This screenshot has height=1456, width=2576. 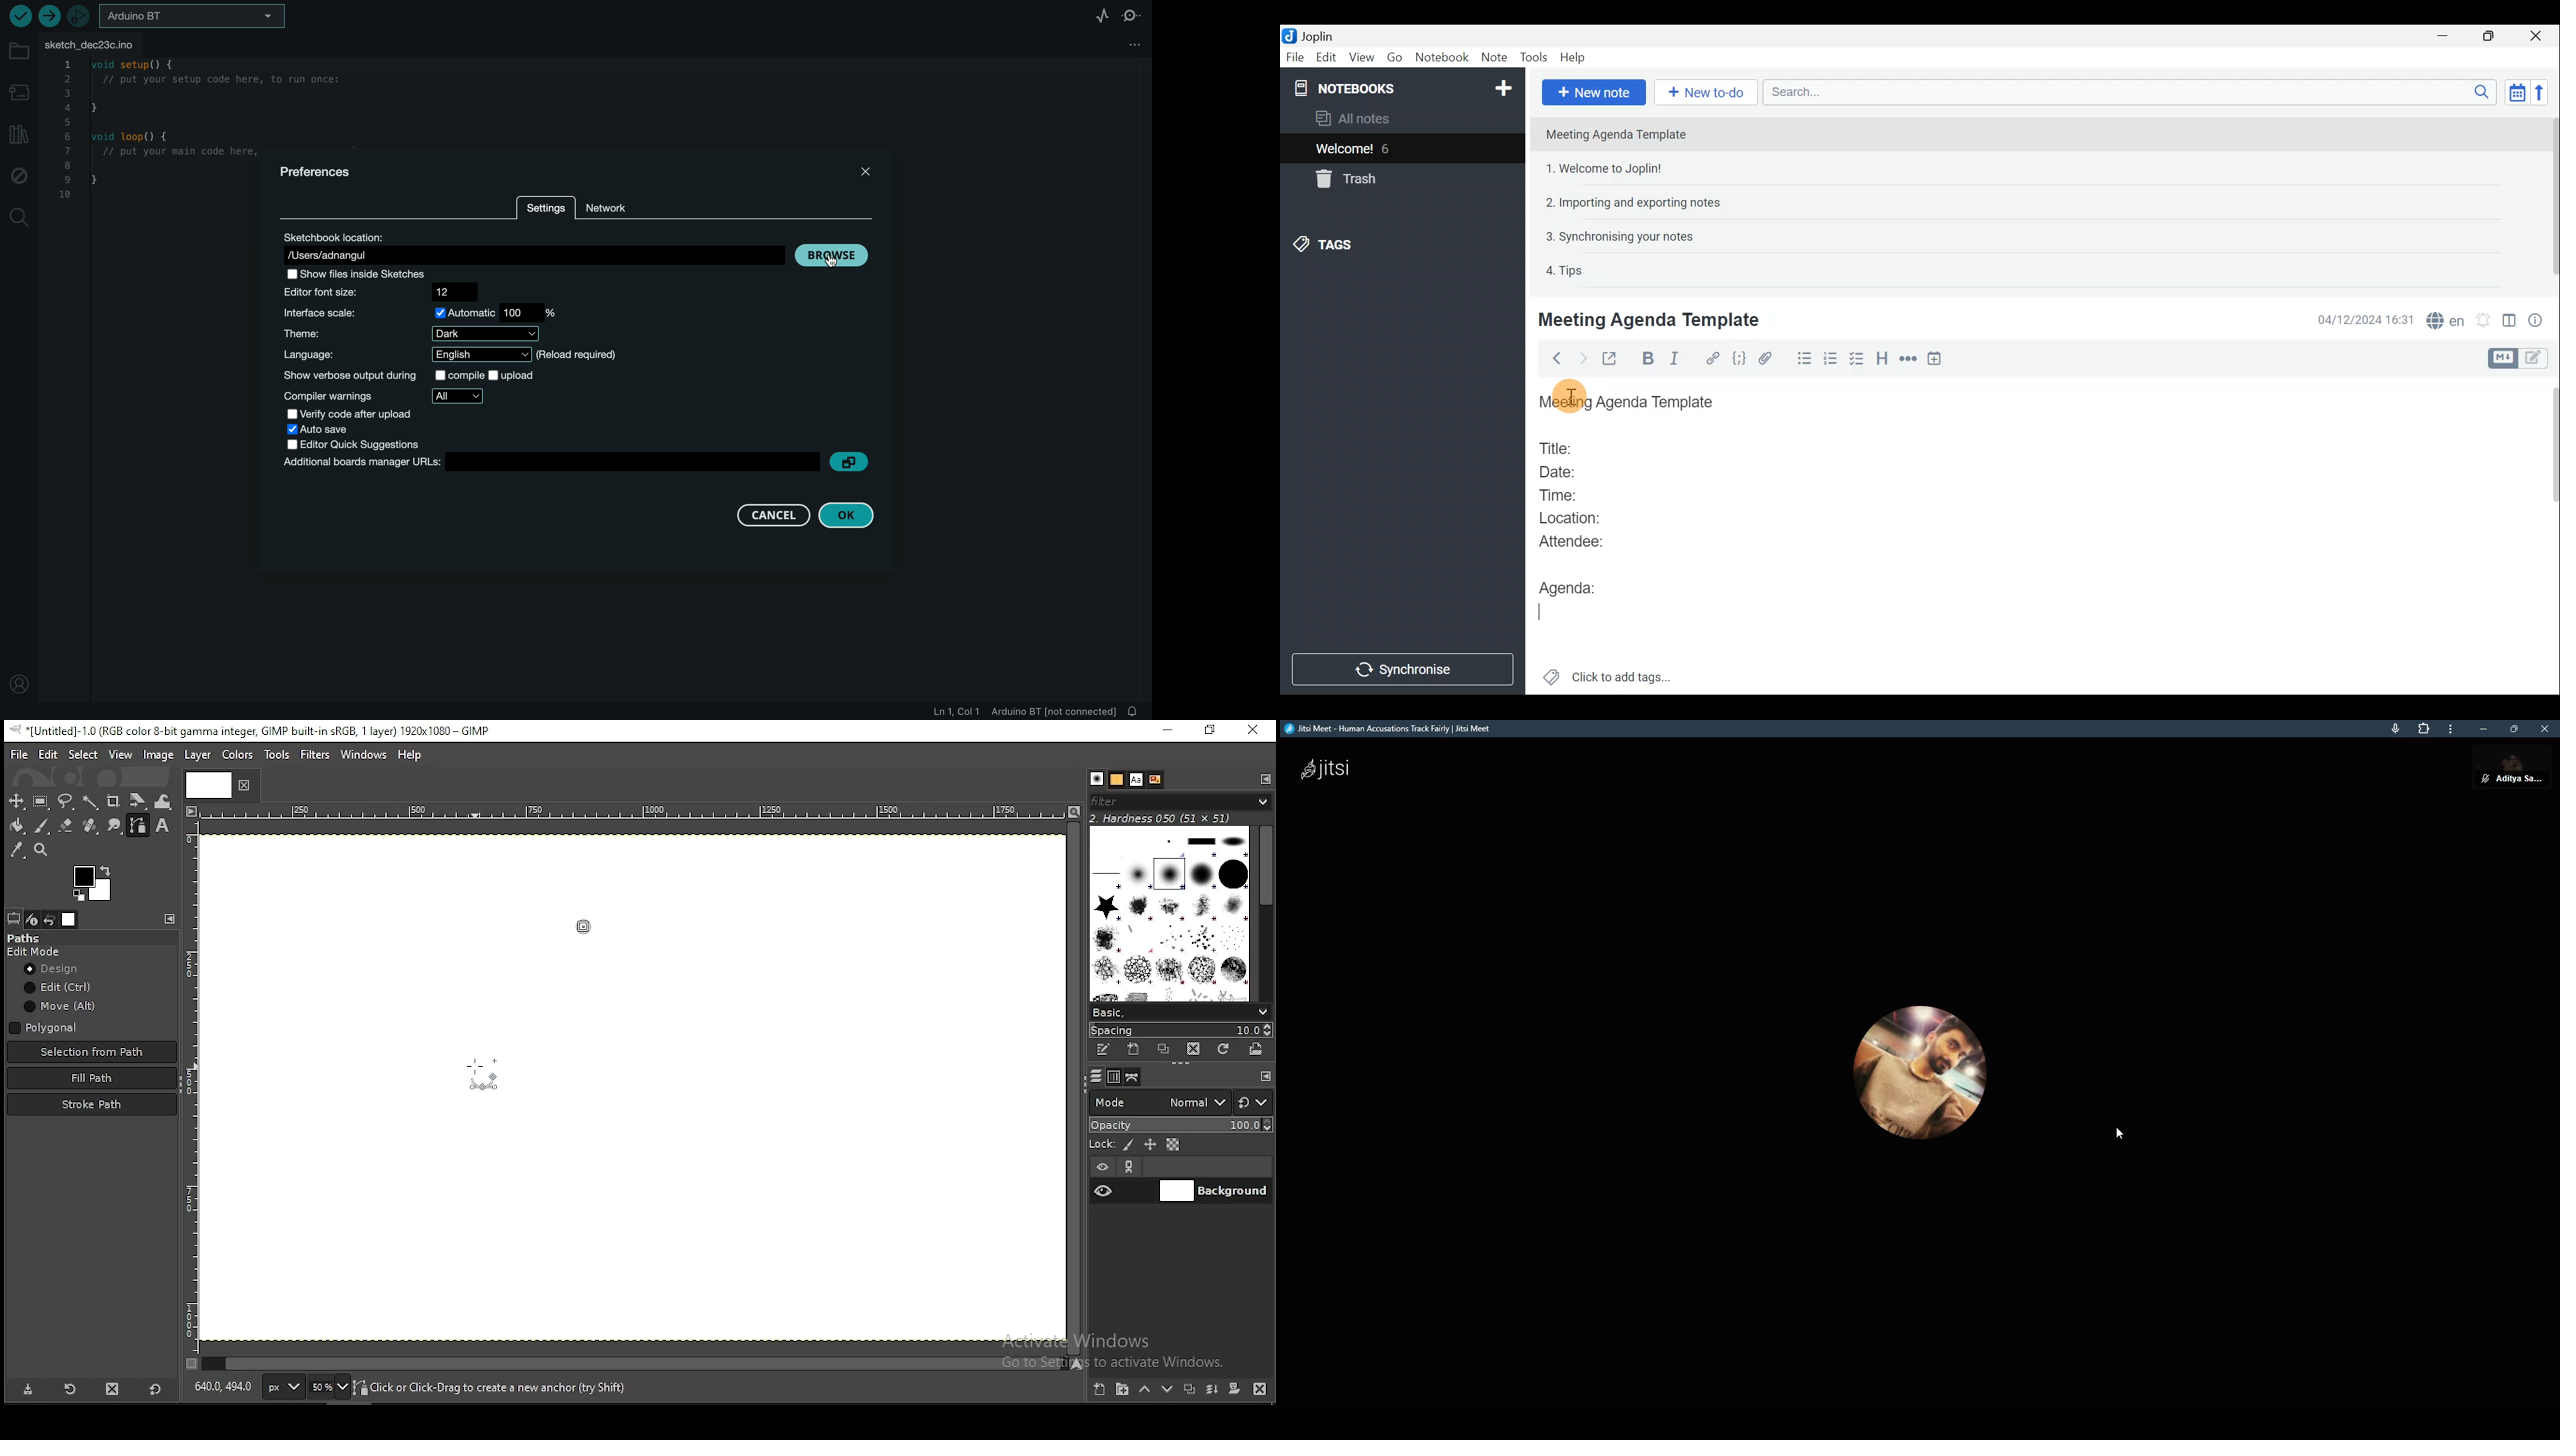 What do you see at coordinates (1572, 392) in the screenshot?
I see `` at bounding box center [1572, 392].